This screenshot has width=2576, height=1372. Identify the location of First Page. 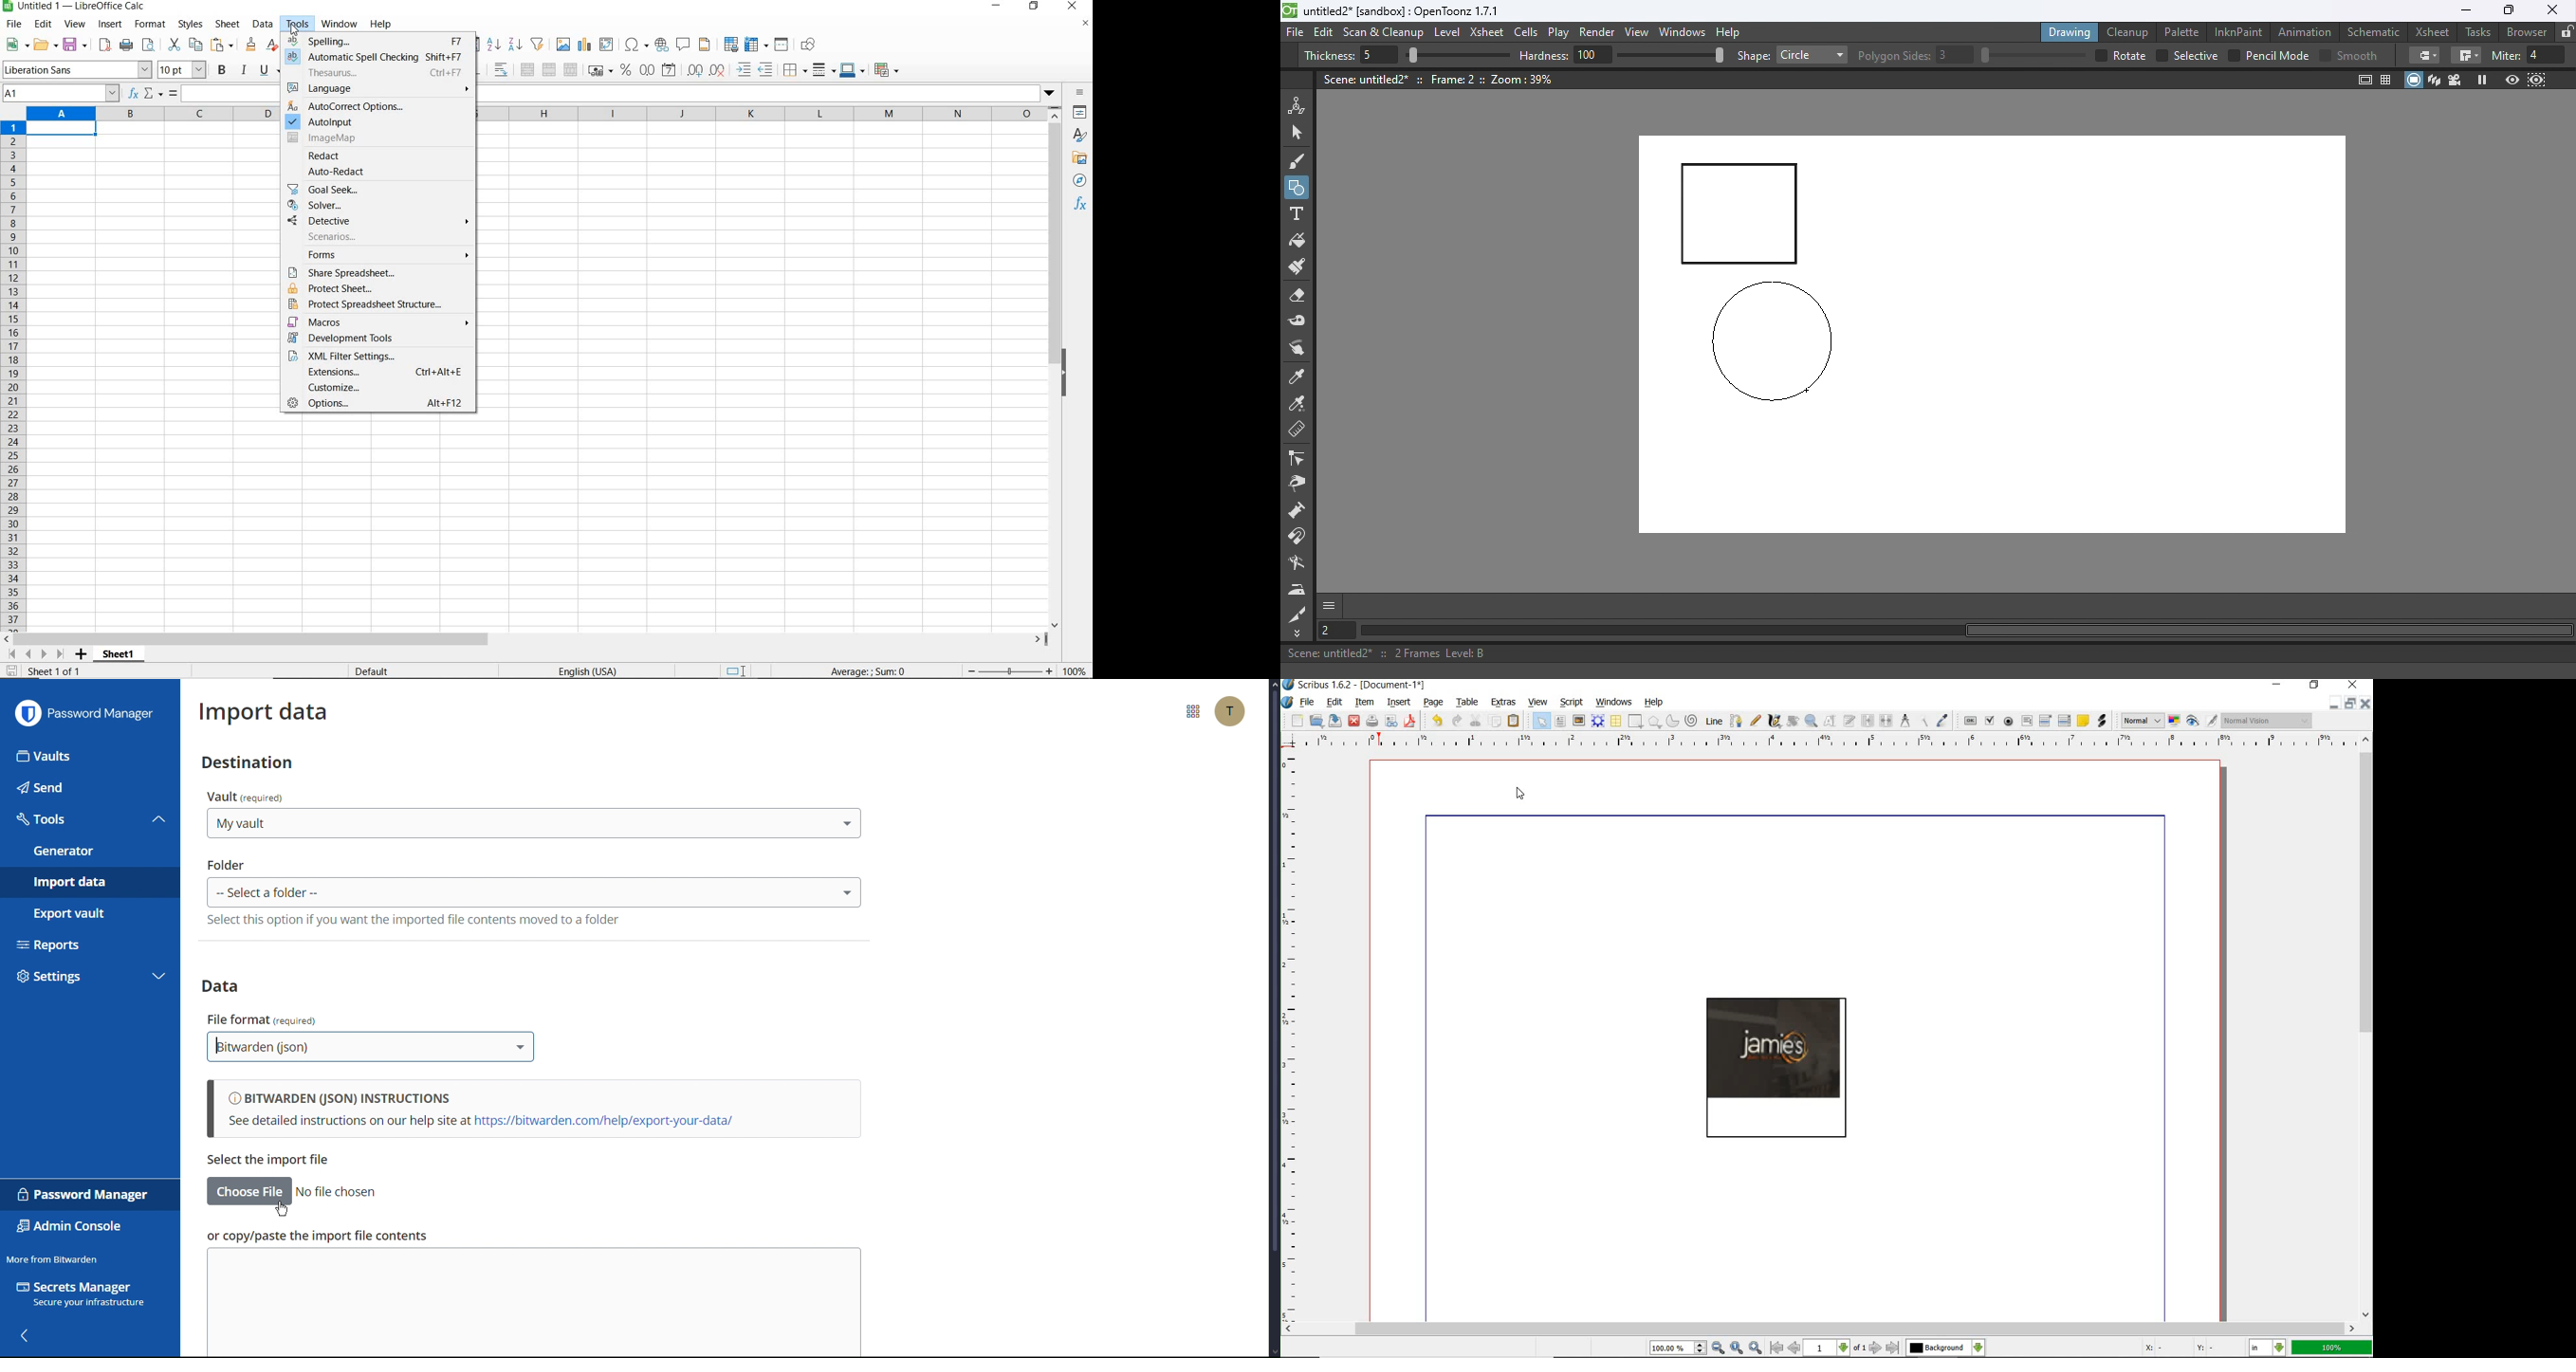
(1776, 1349).